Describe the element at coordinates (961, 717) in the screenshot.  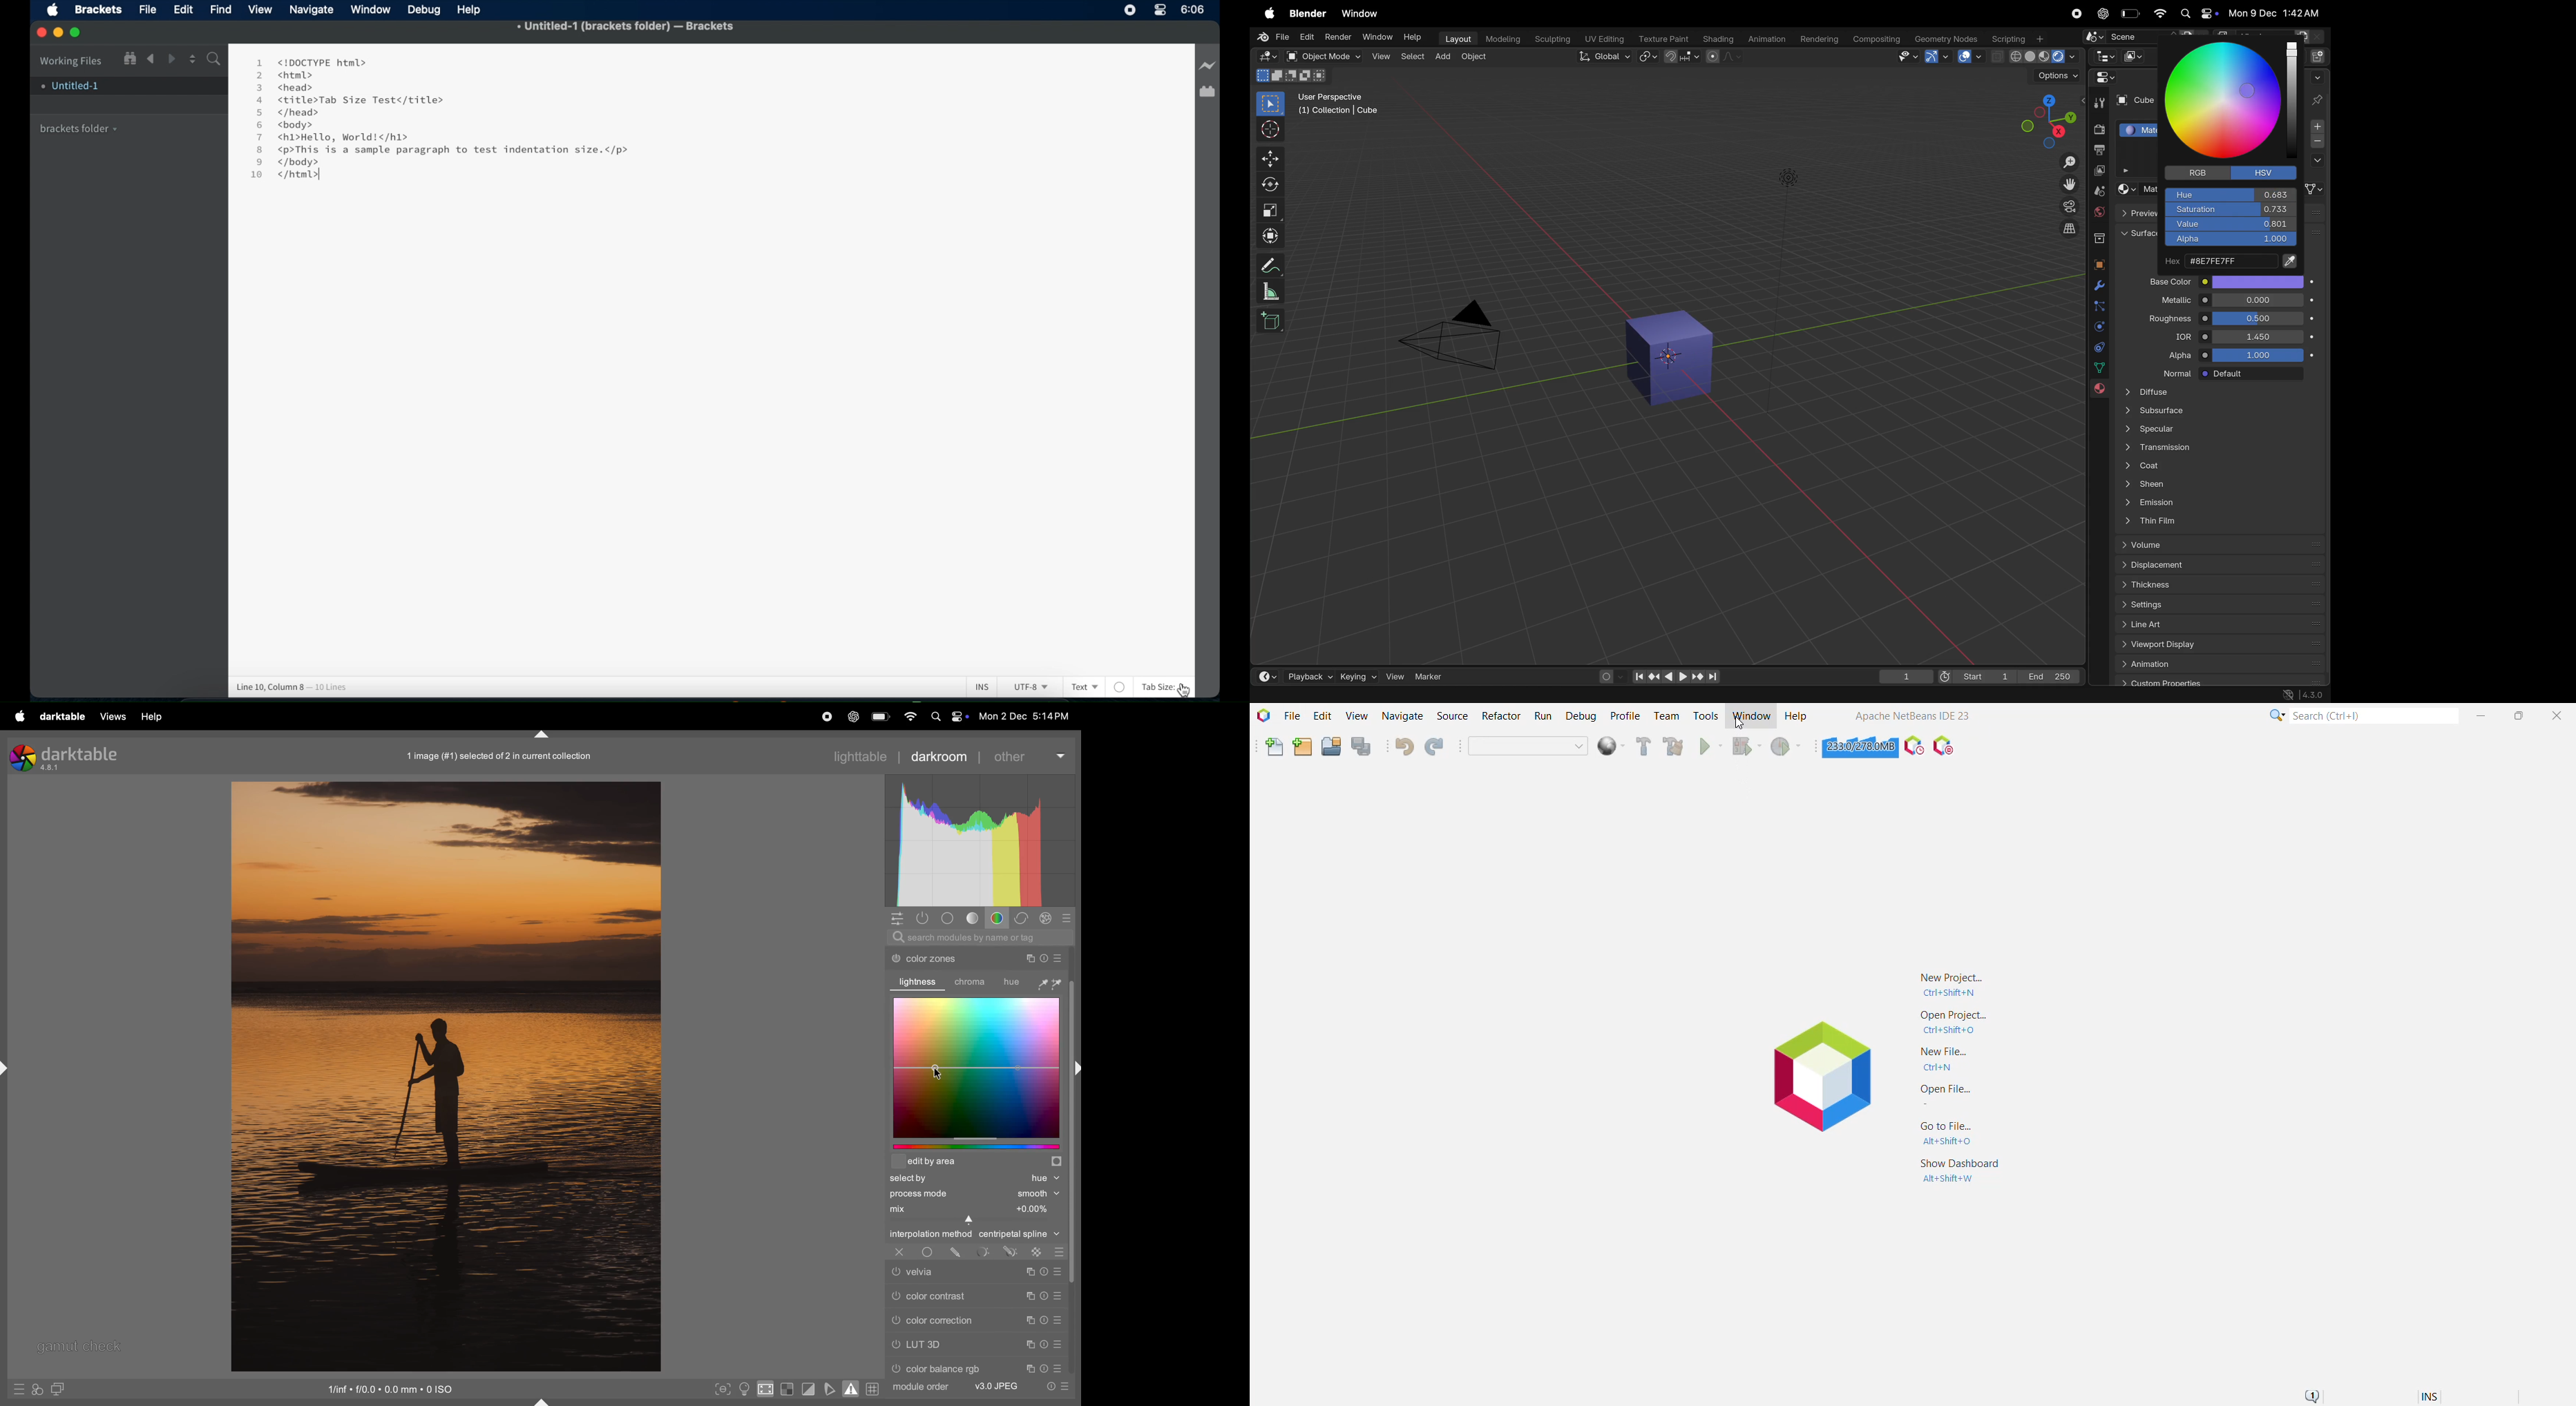
I see `control center` at that location.